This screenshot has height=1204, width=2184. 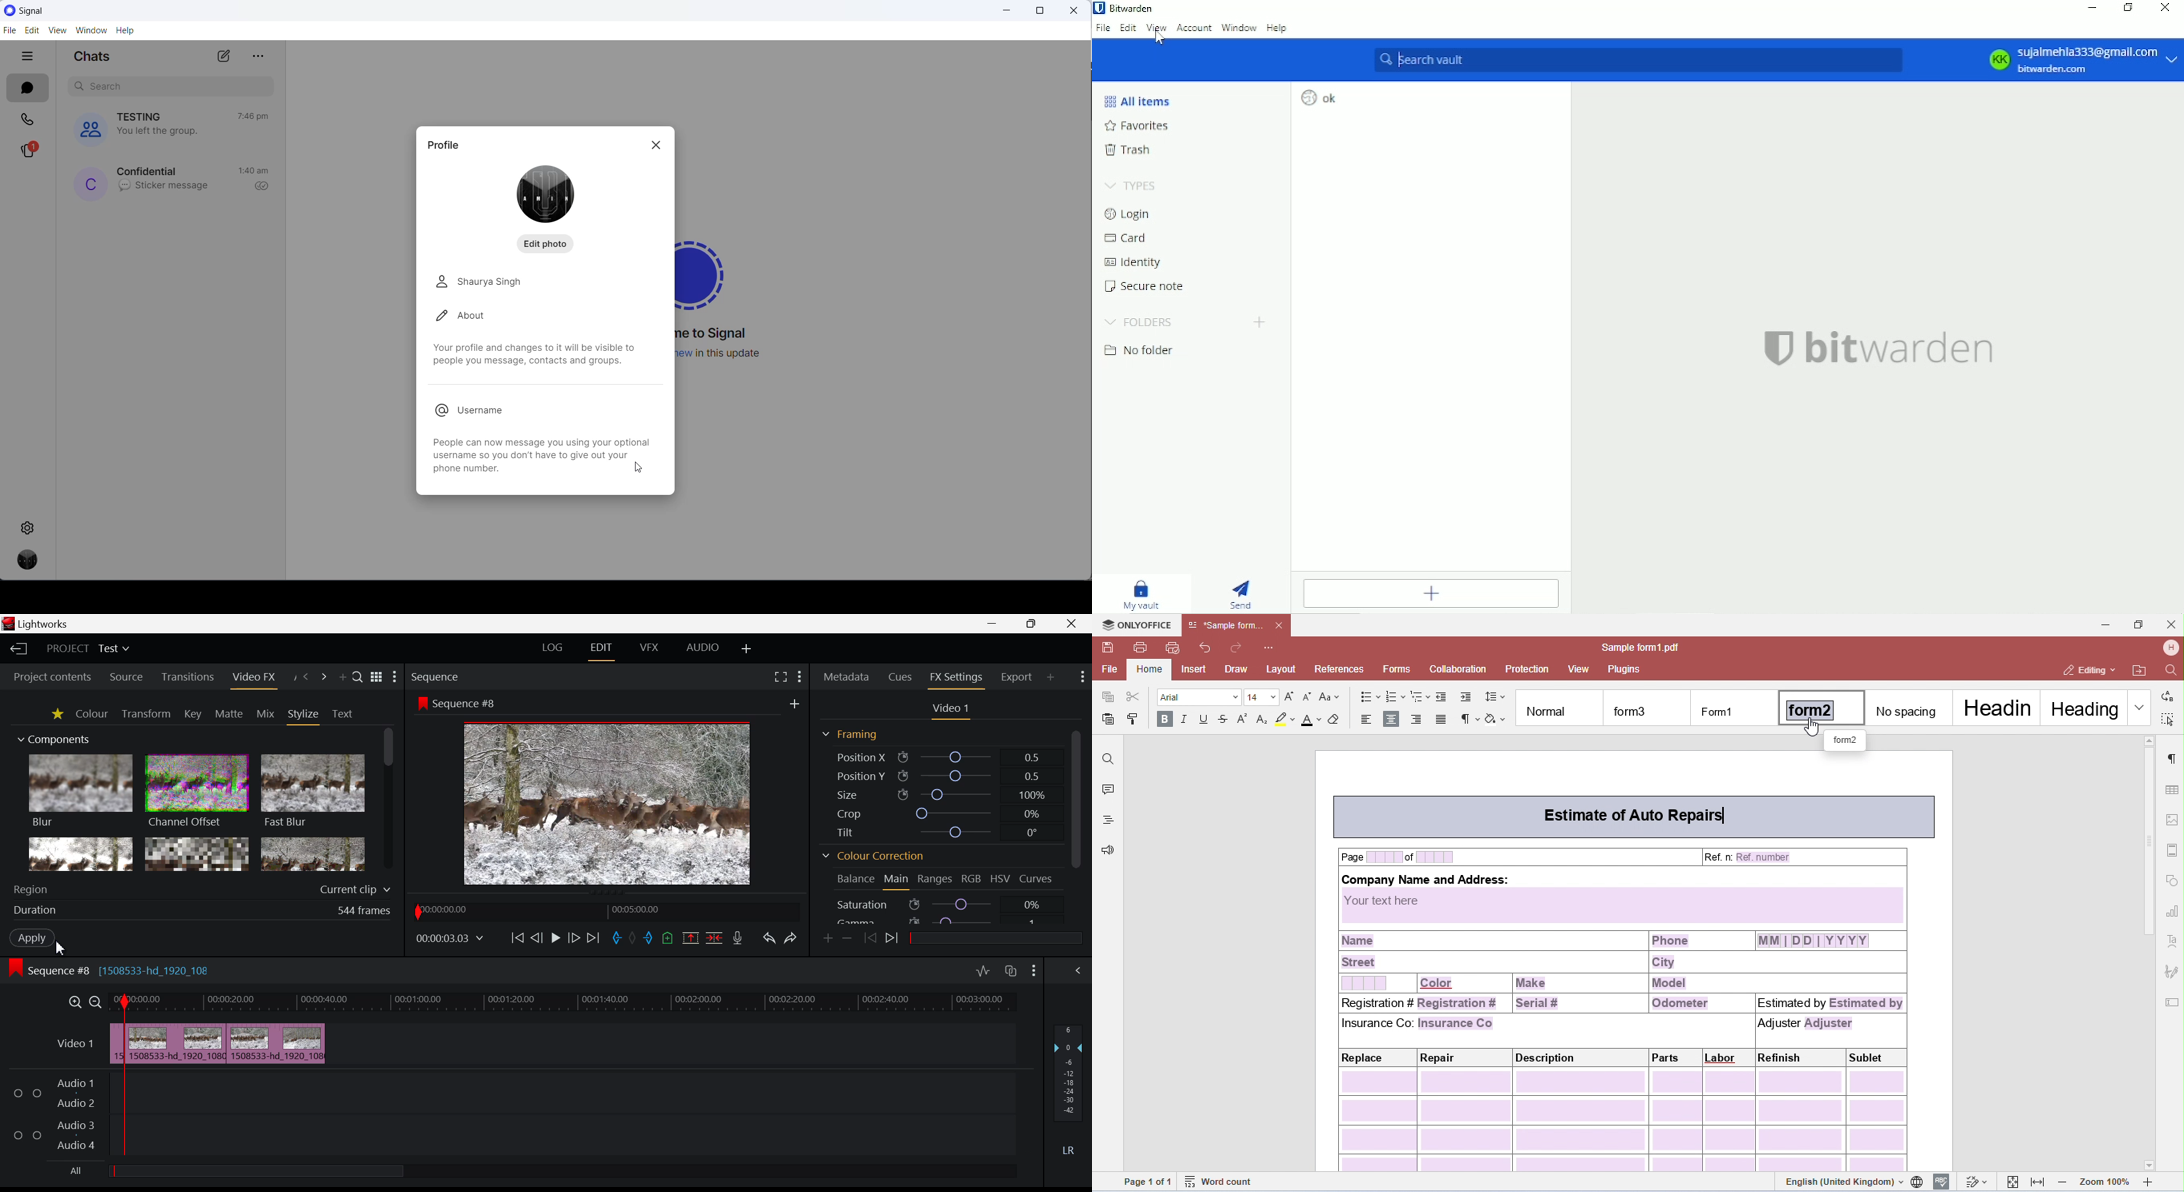 I want to click on Components, so click(x=55, y=740).